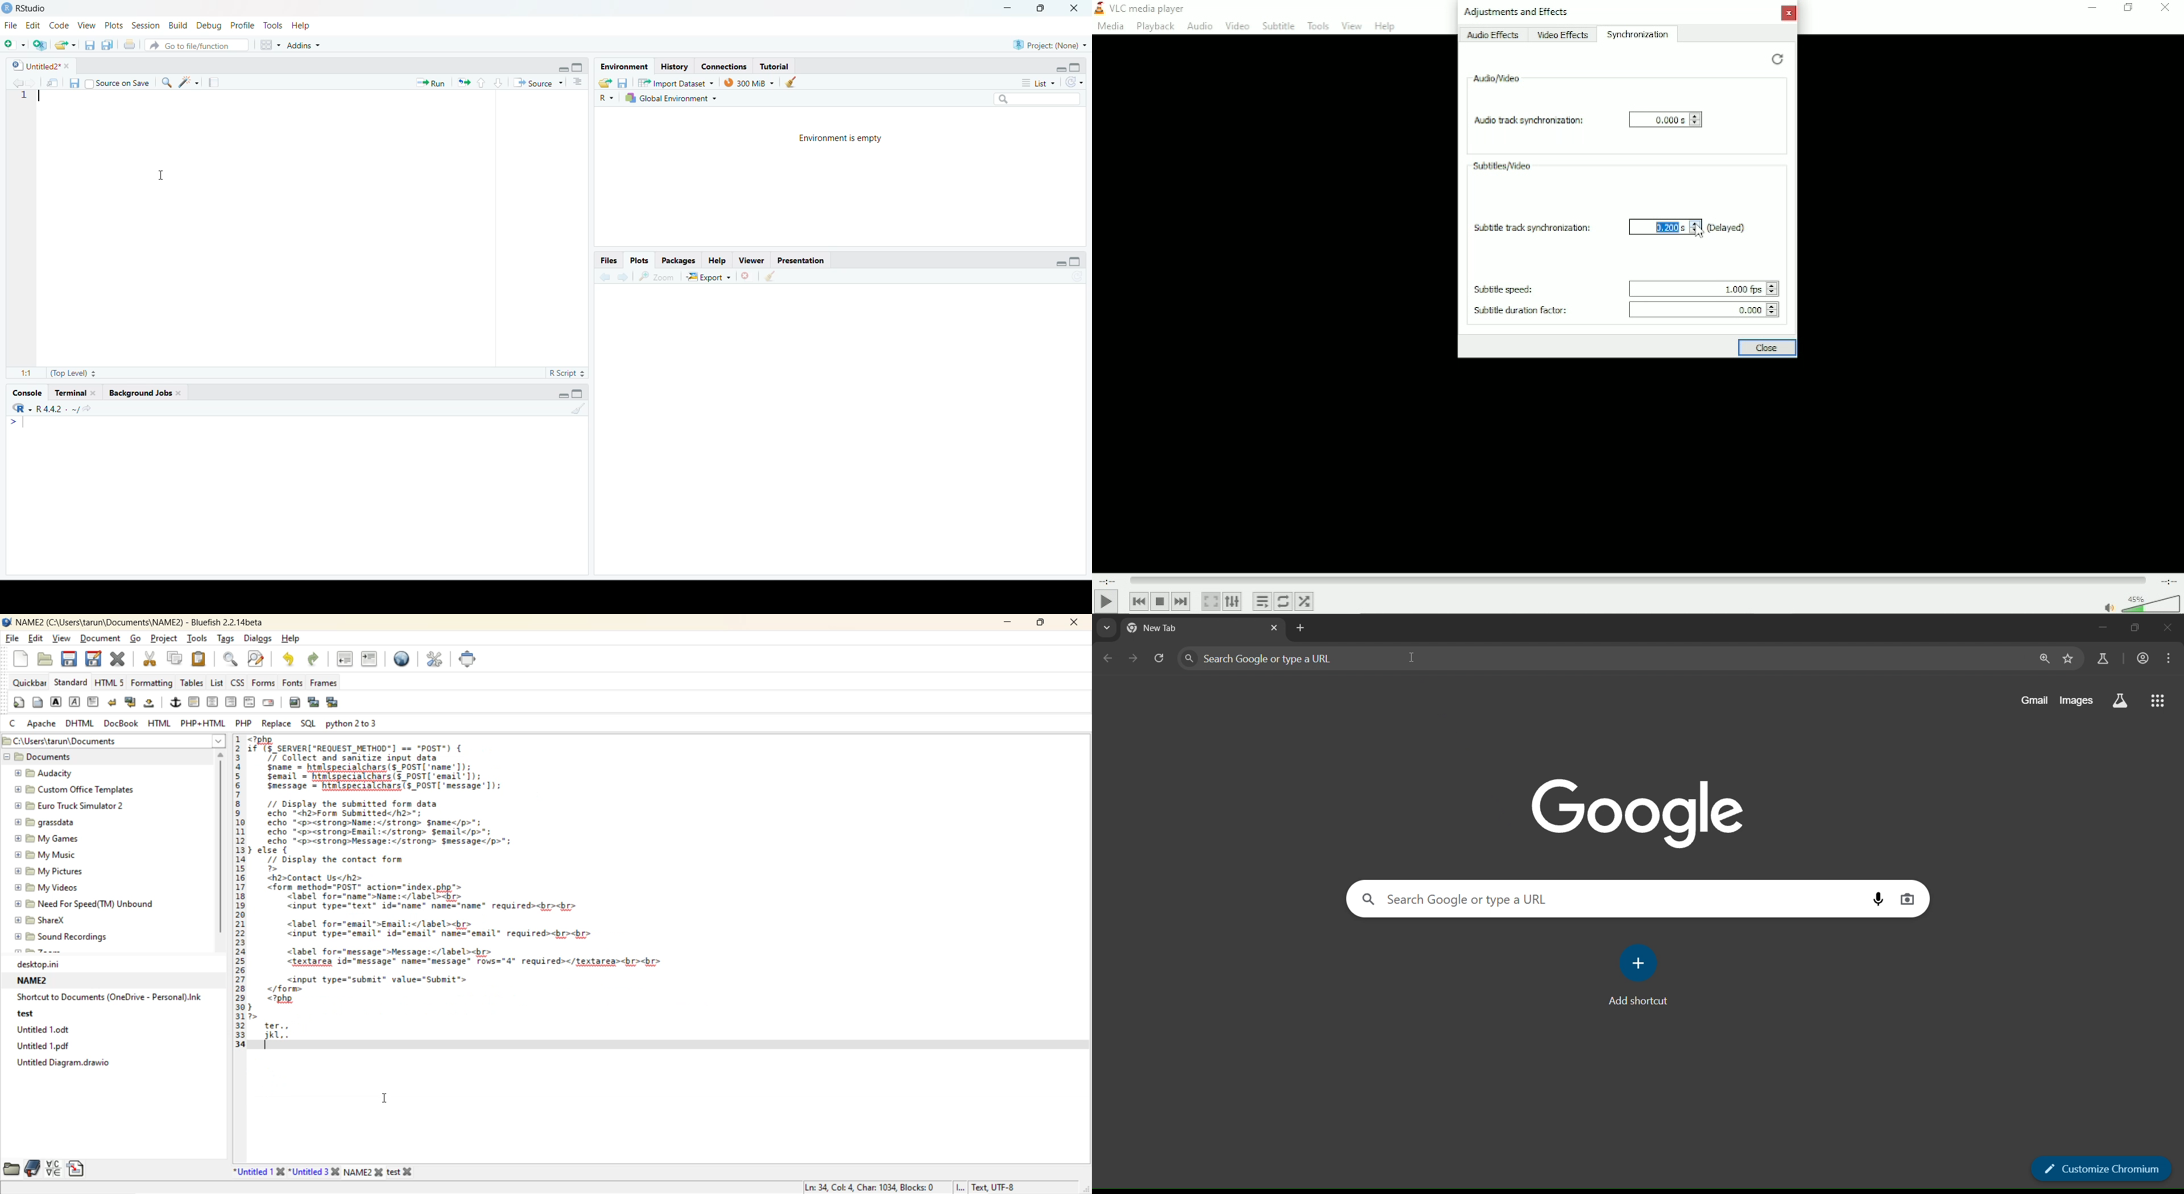 This screenshot has height=1204, width=2184. What do you see at coordinates (32, 27) in the screenshot?
I see `Edit` at bounding box center [32, 27].